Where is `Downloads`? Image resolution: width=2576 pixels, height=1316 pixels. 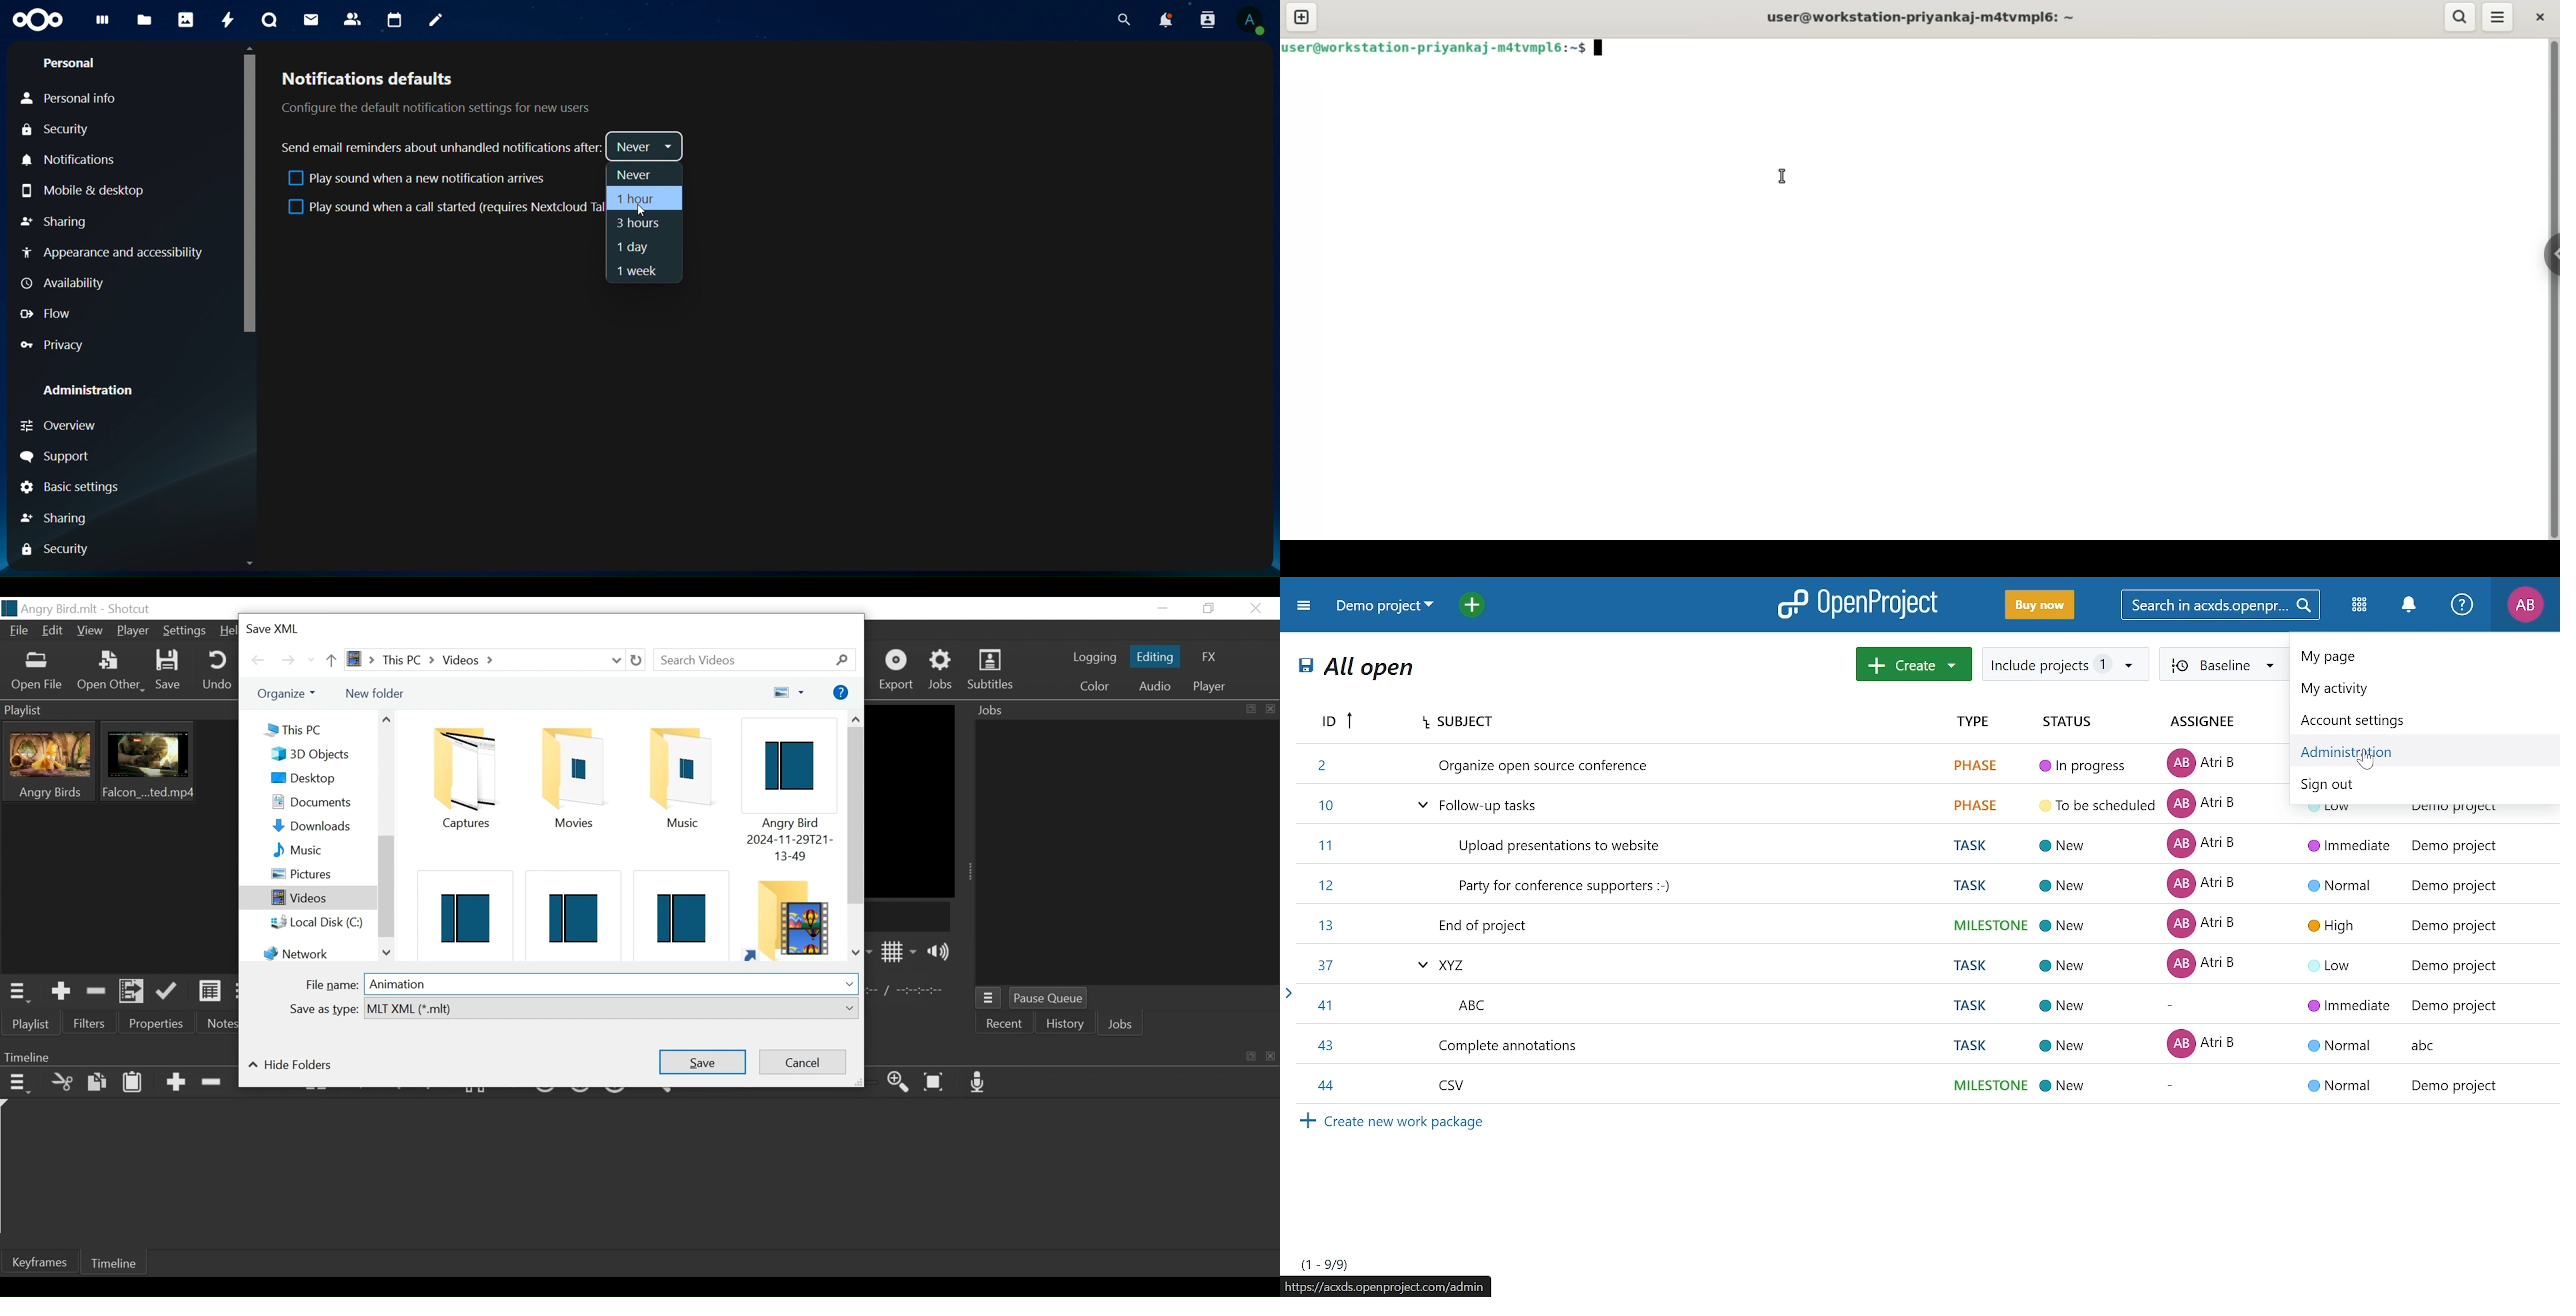
Downloads is located at coordinates (319, 824).